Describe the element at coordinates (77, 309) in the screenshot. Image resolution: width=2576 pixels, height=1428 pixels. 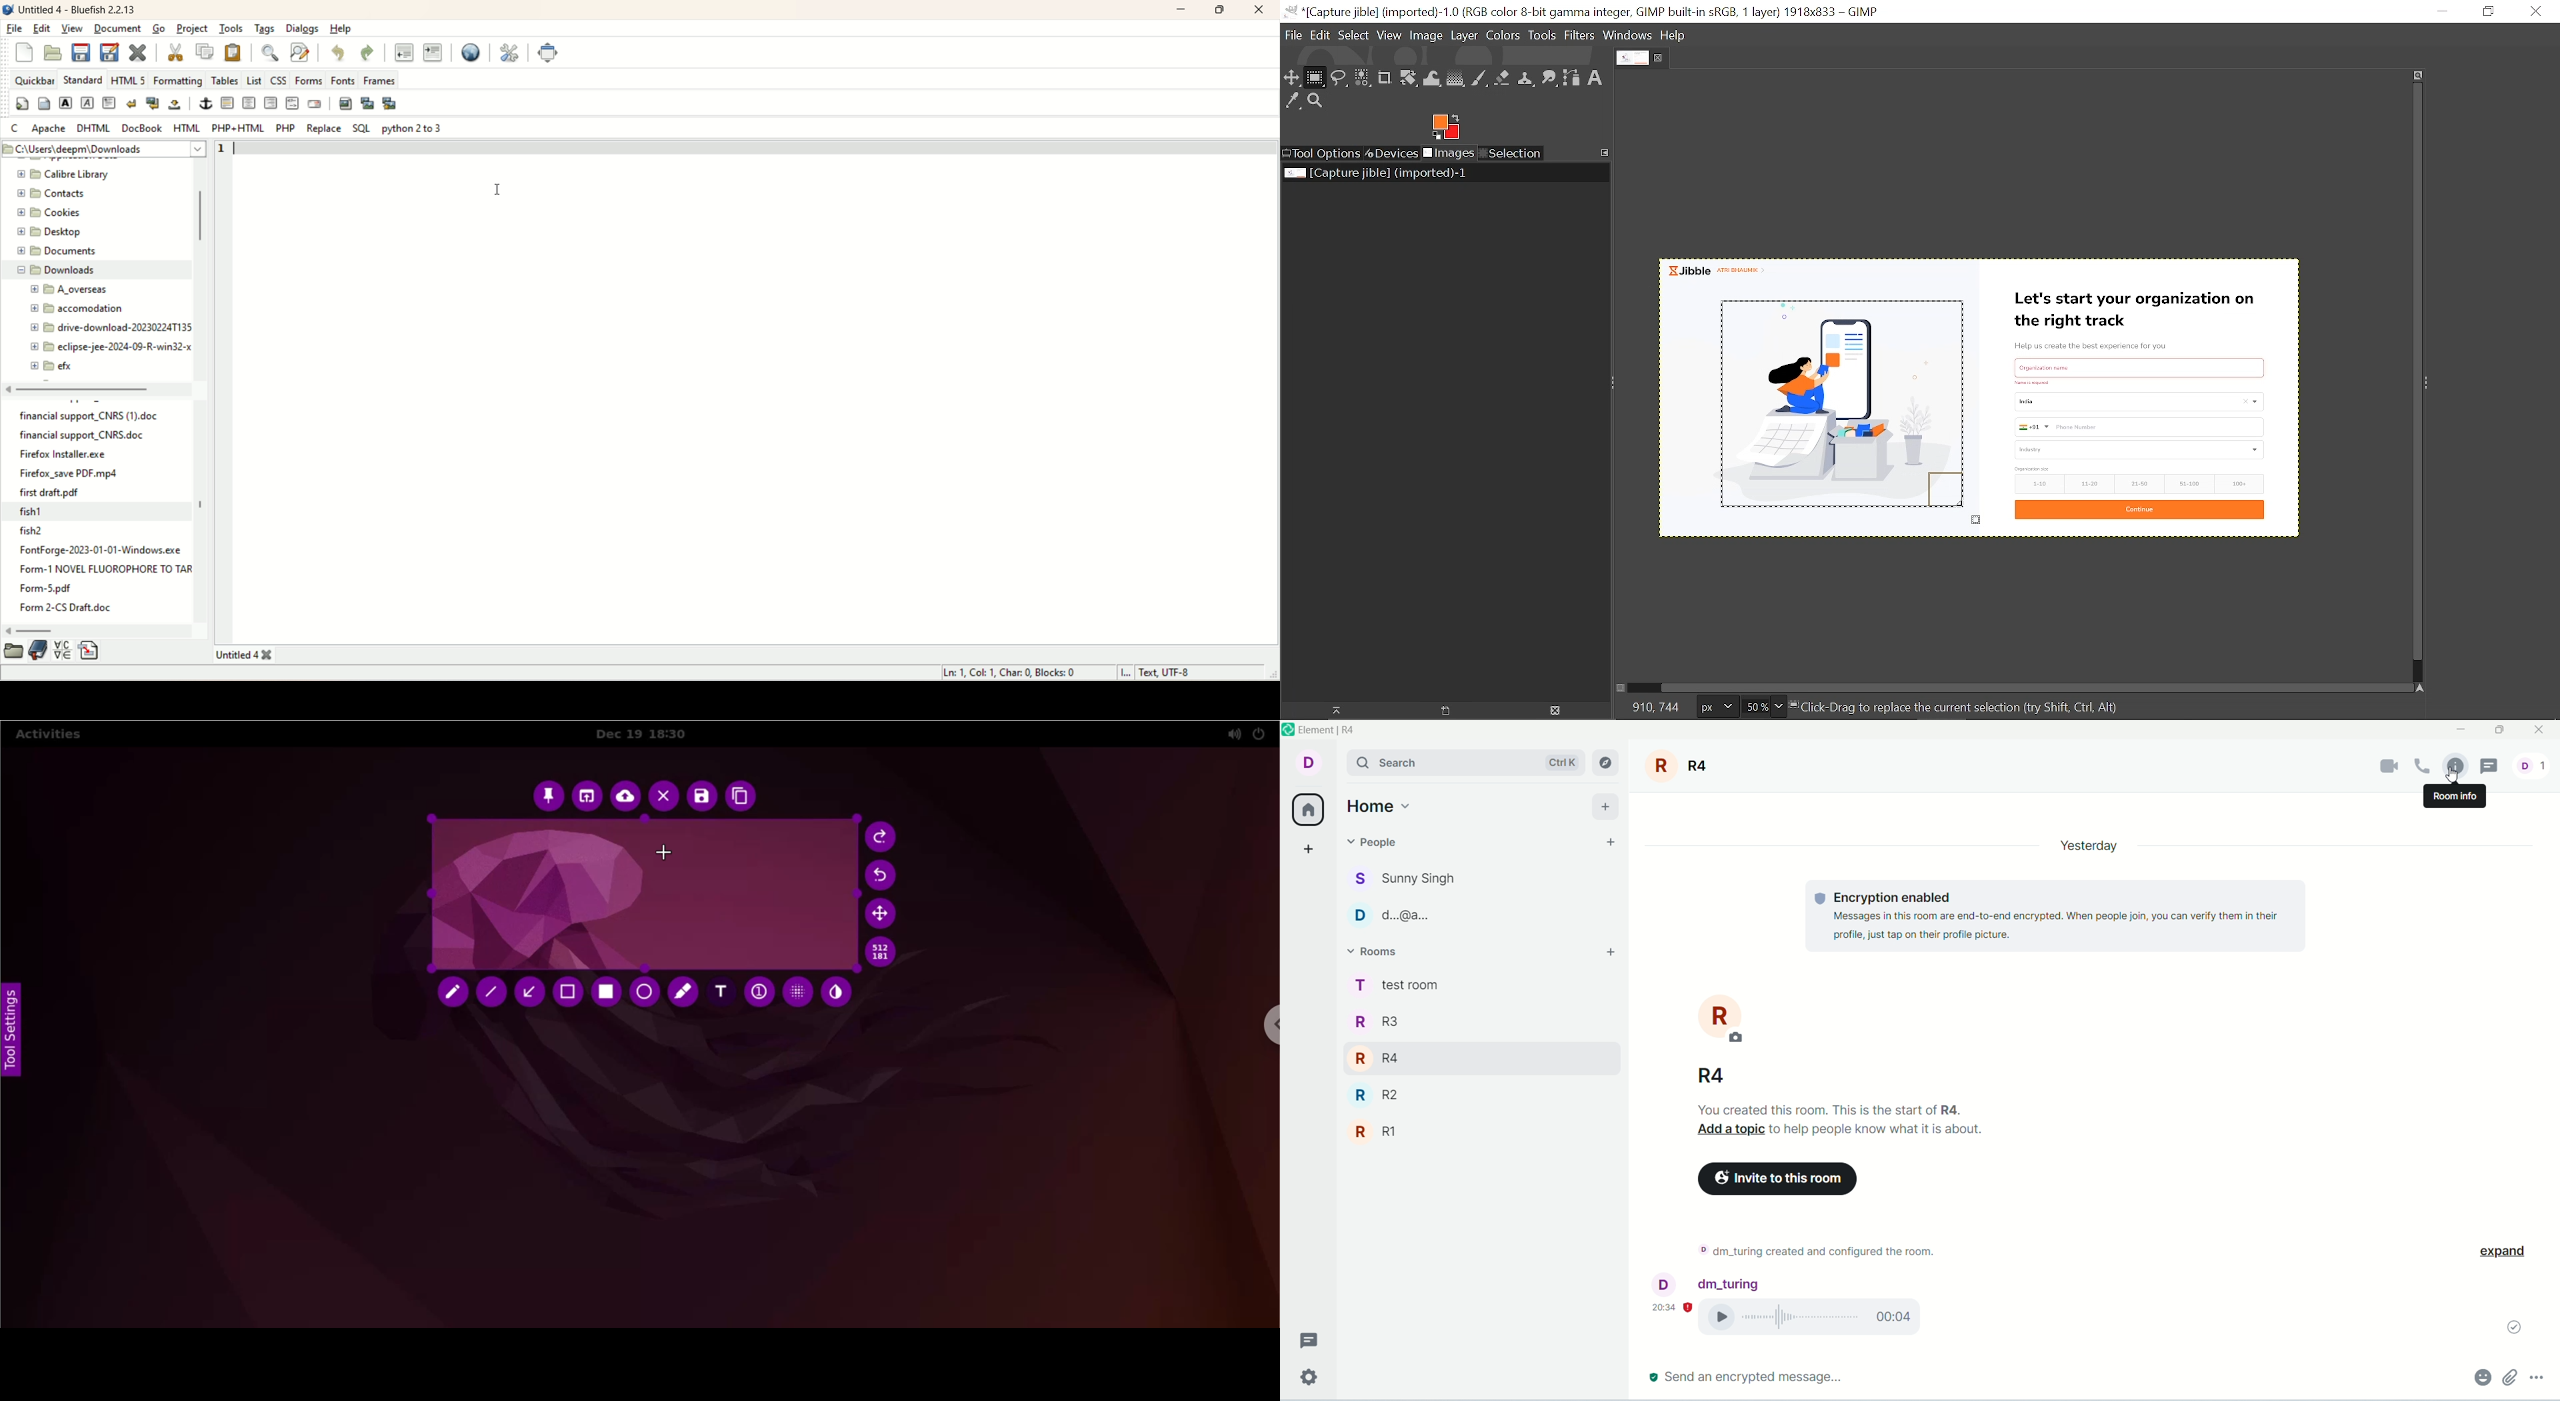
I see `accommodation` at that location.